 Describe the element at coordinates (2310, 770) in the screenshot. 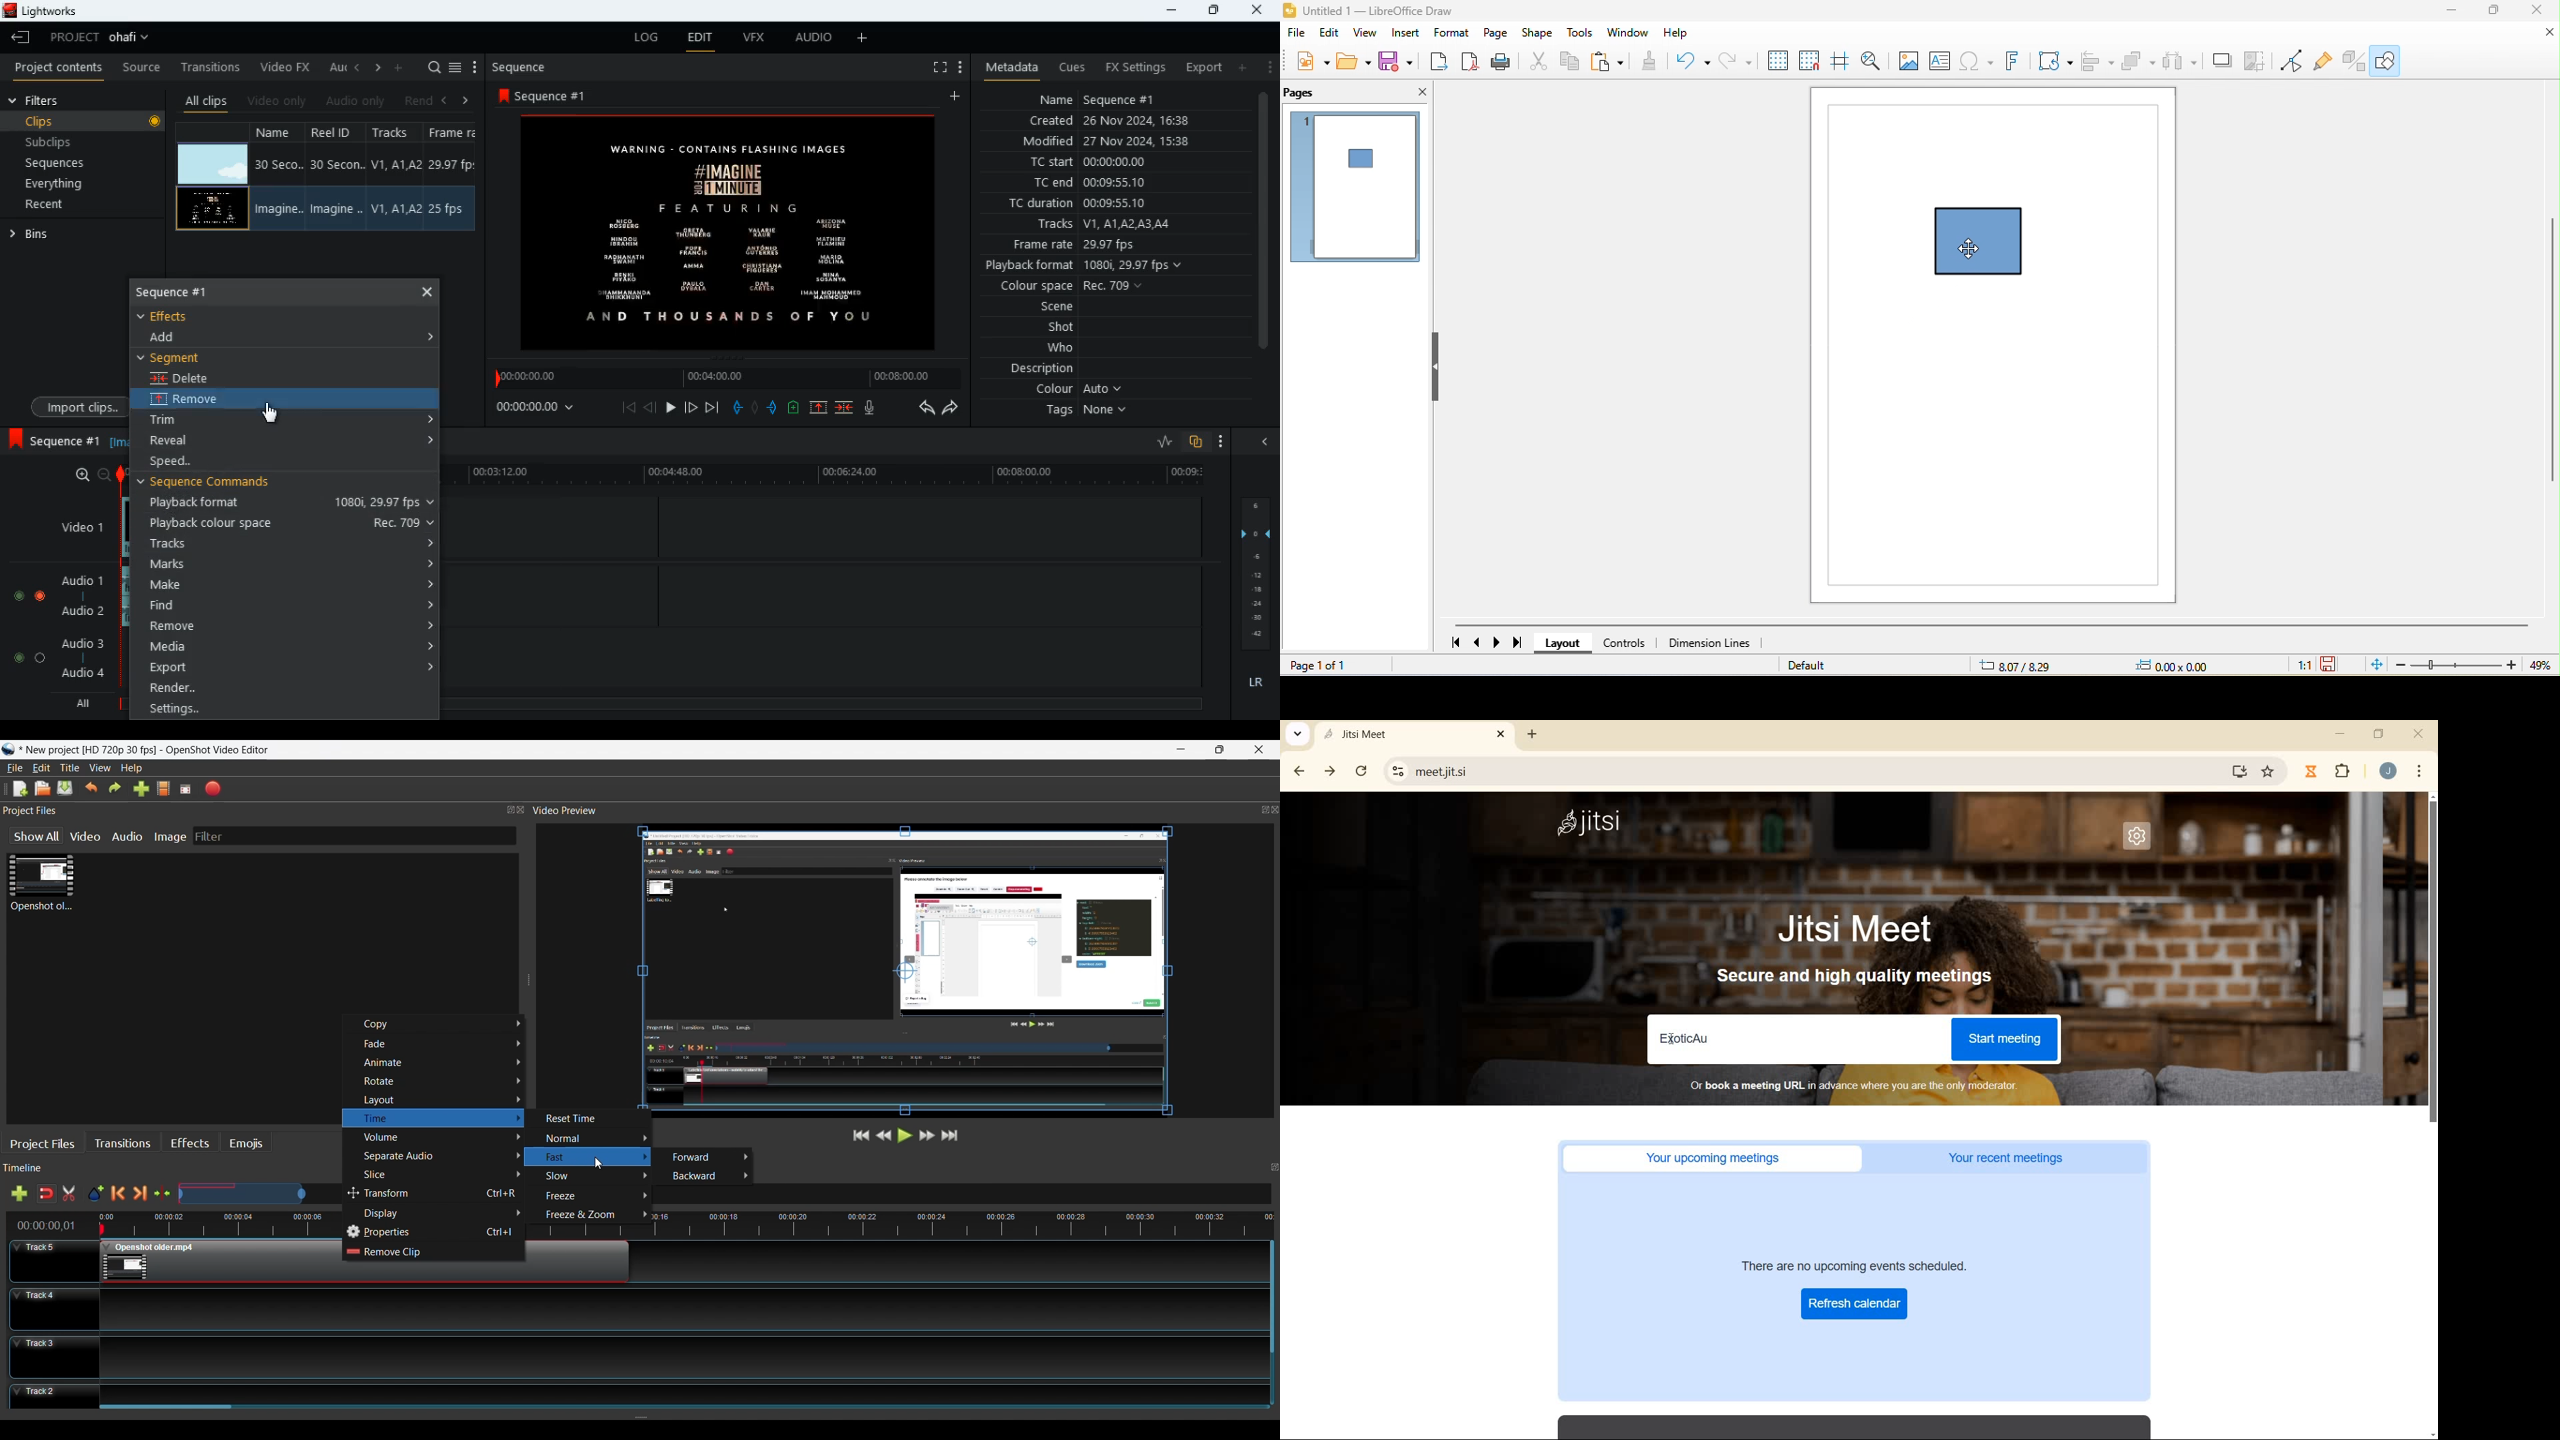

I see `Jibble` at that location.